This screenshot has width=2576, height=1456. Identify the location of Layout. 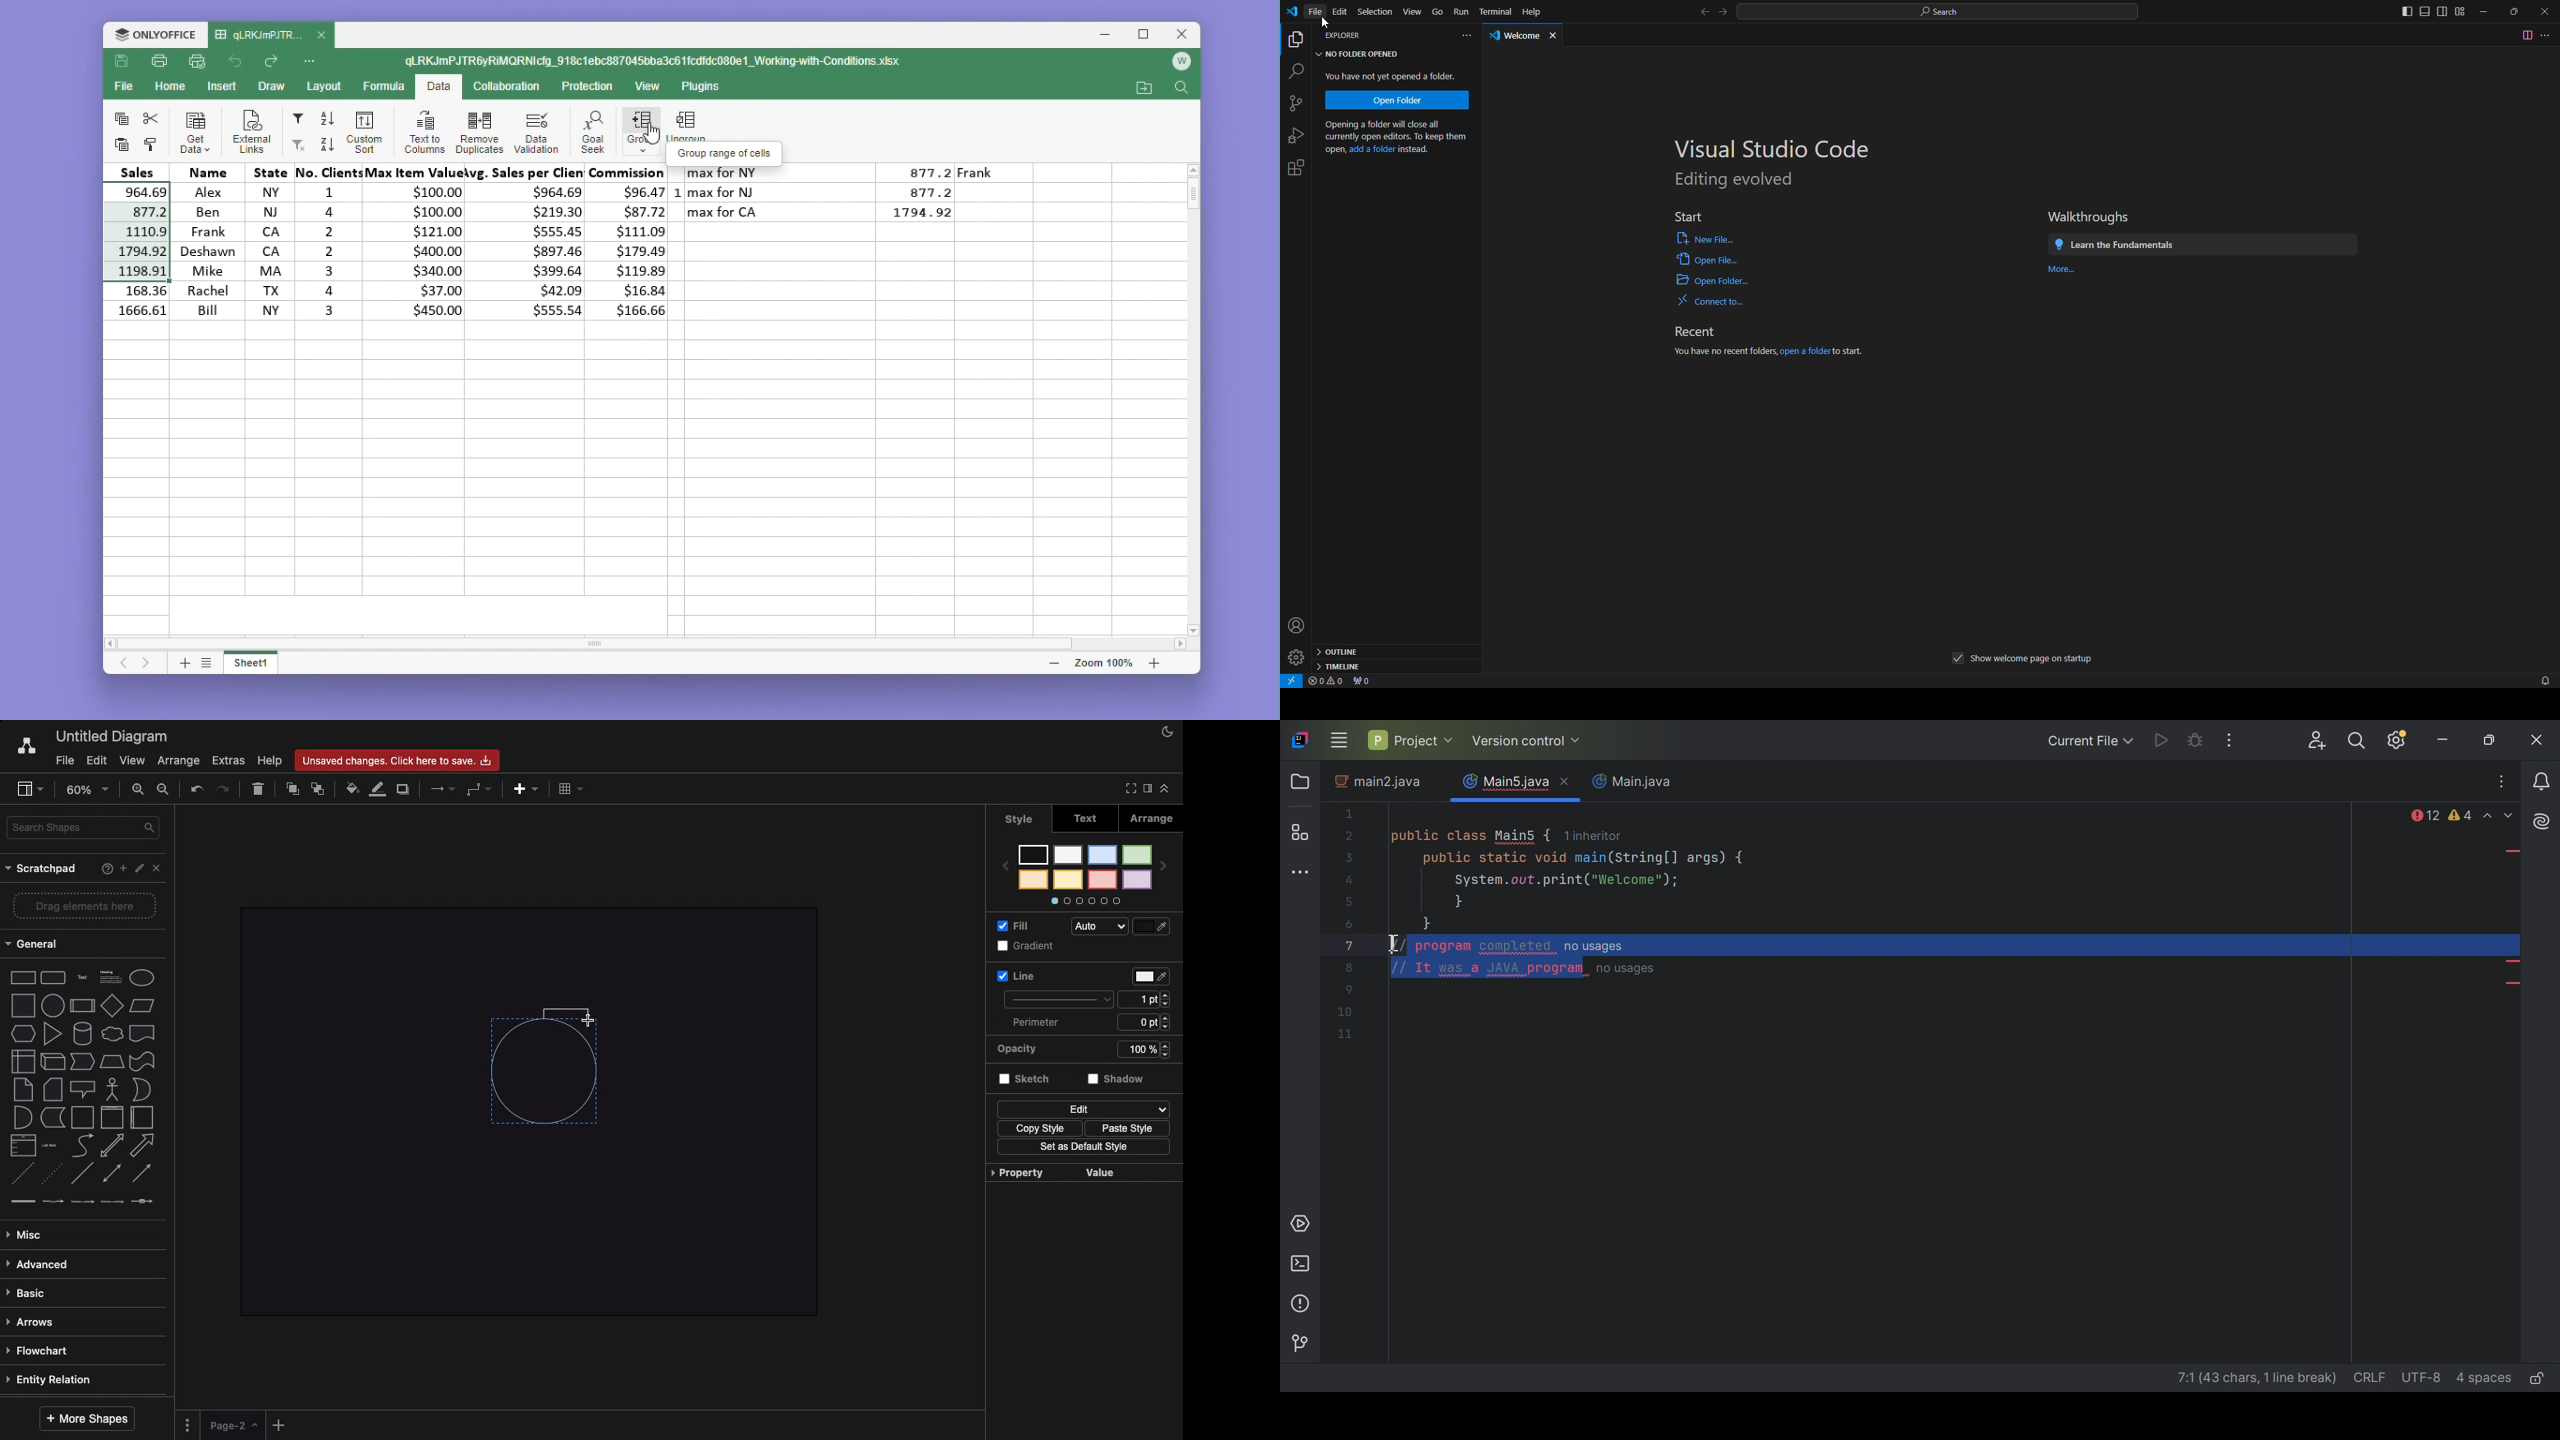
(325, 86).